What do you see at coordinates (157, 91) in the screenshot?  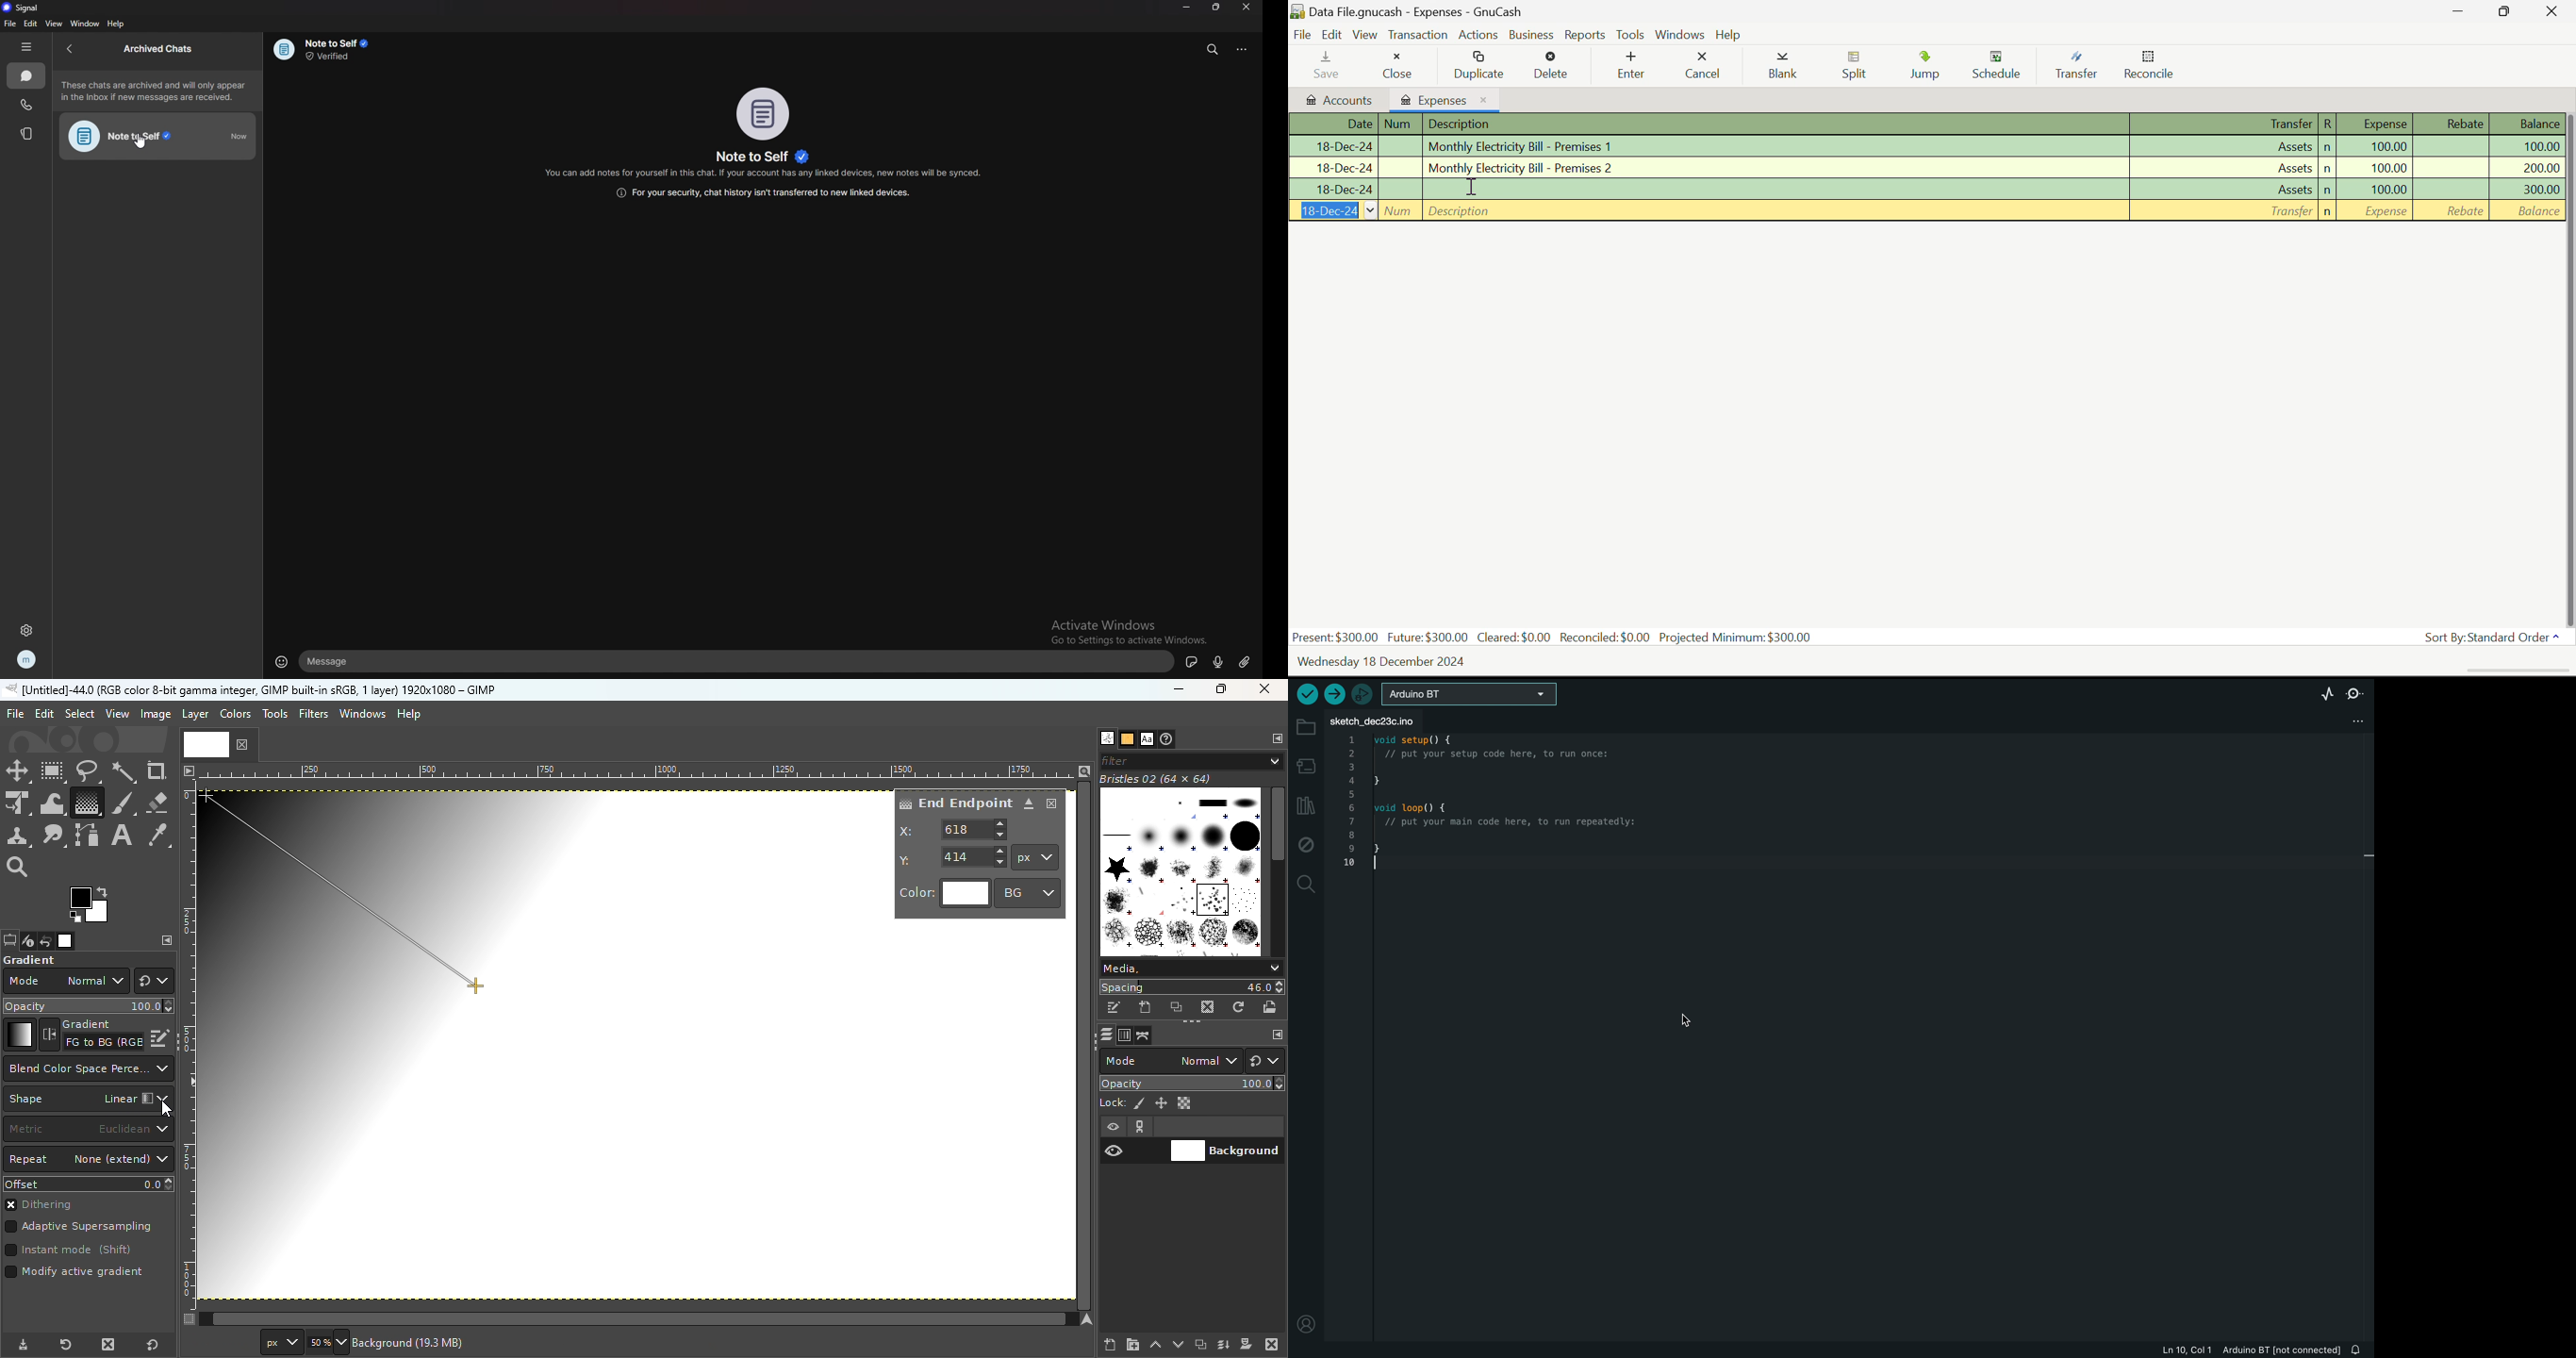 I see `info` at bounding box center [157, 91].